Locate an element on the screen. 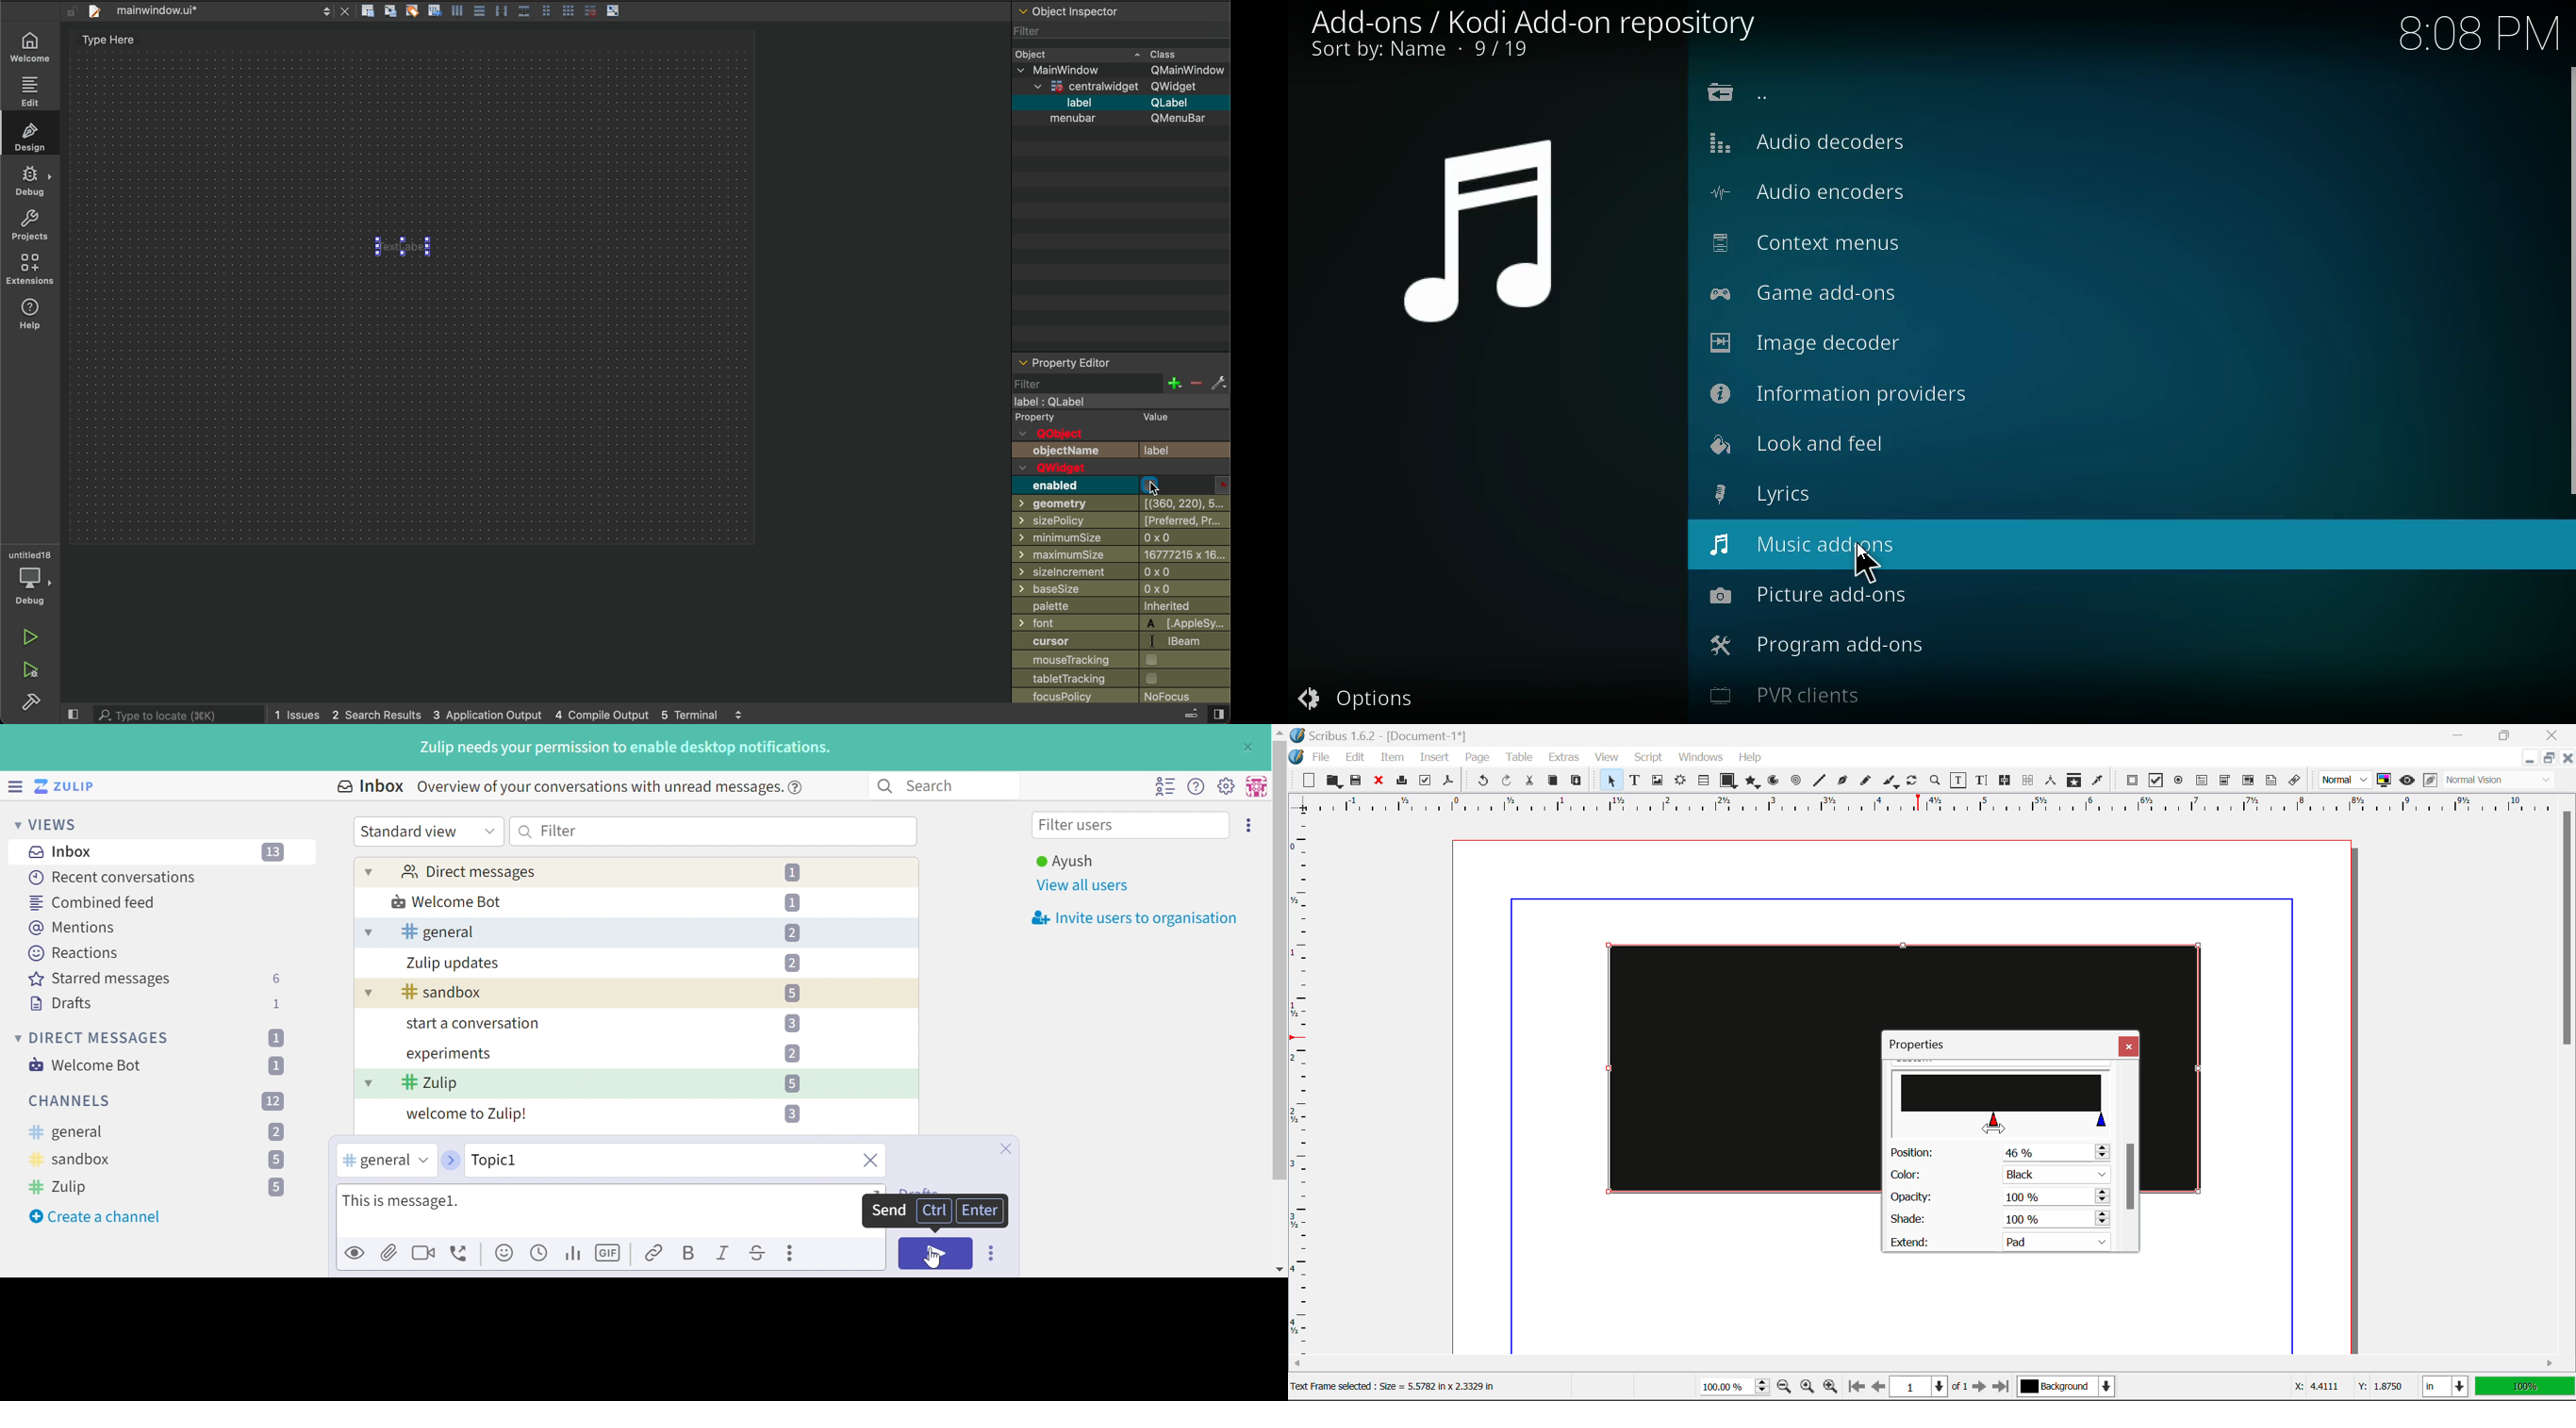 This screenshot has height=1428, width=2576. 1 issues is located at coordinates (296, 713).